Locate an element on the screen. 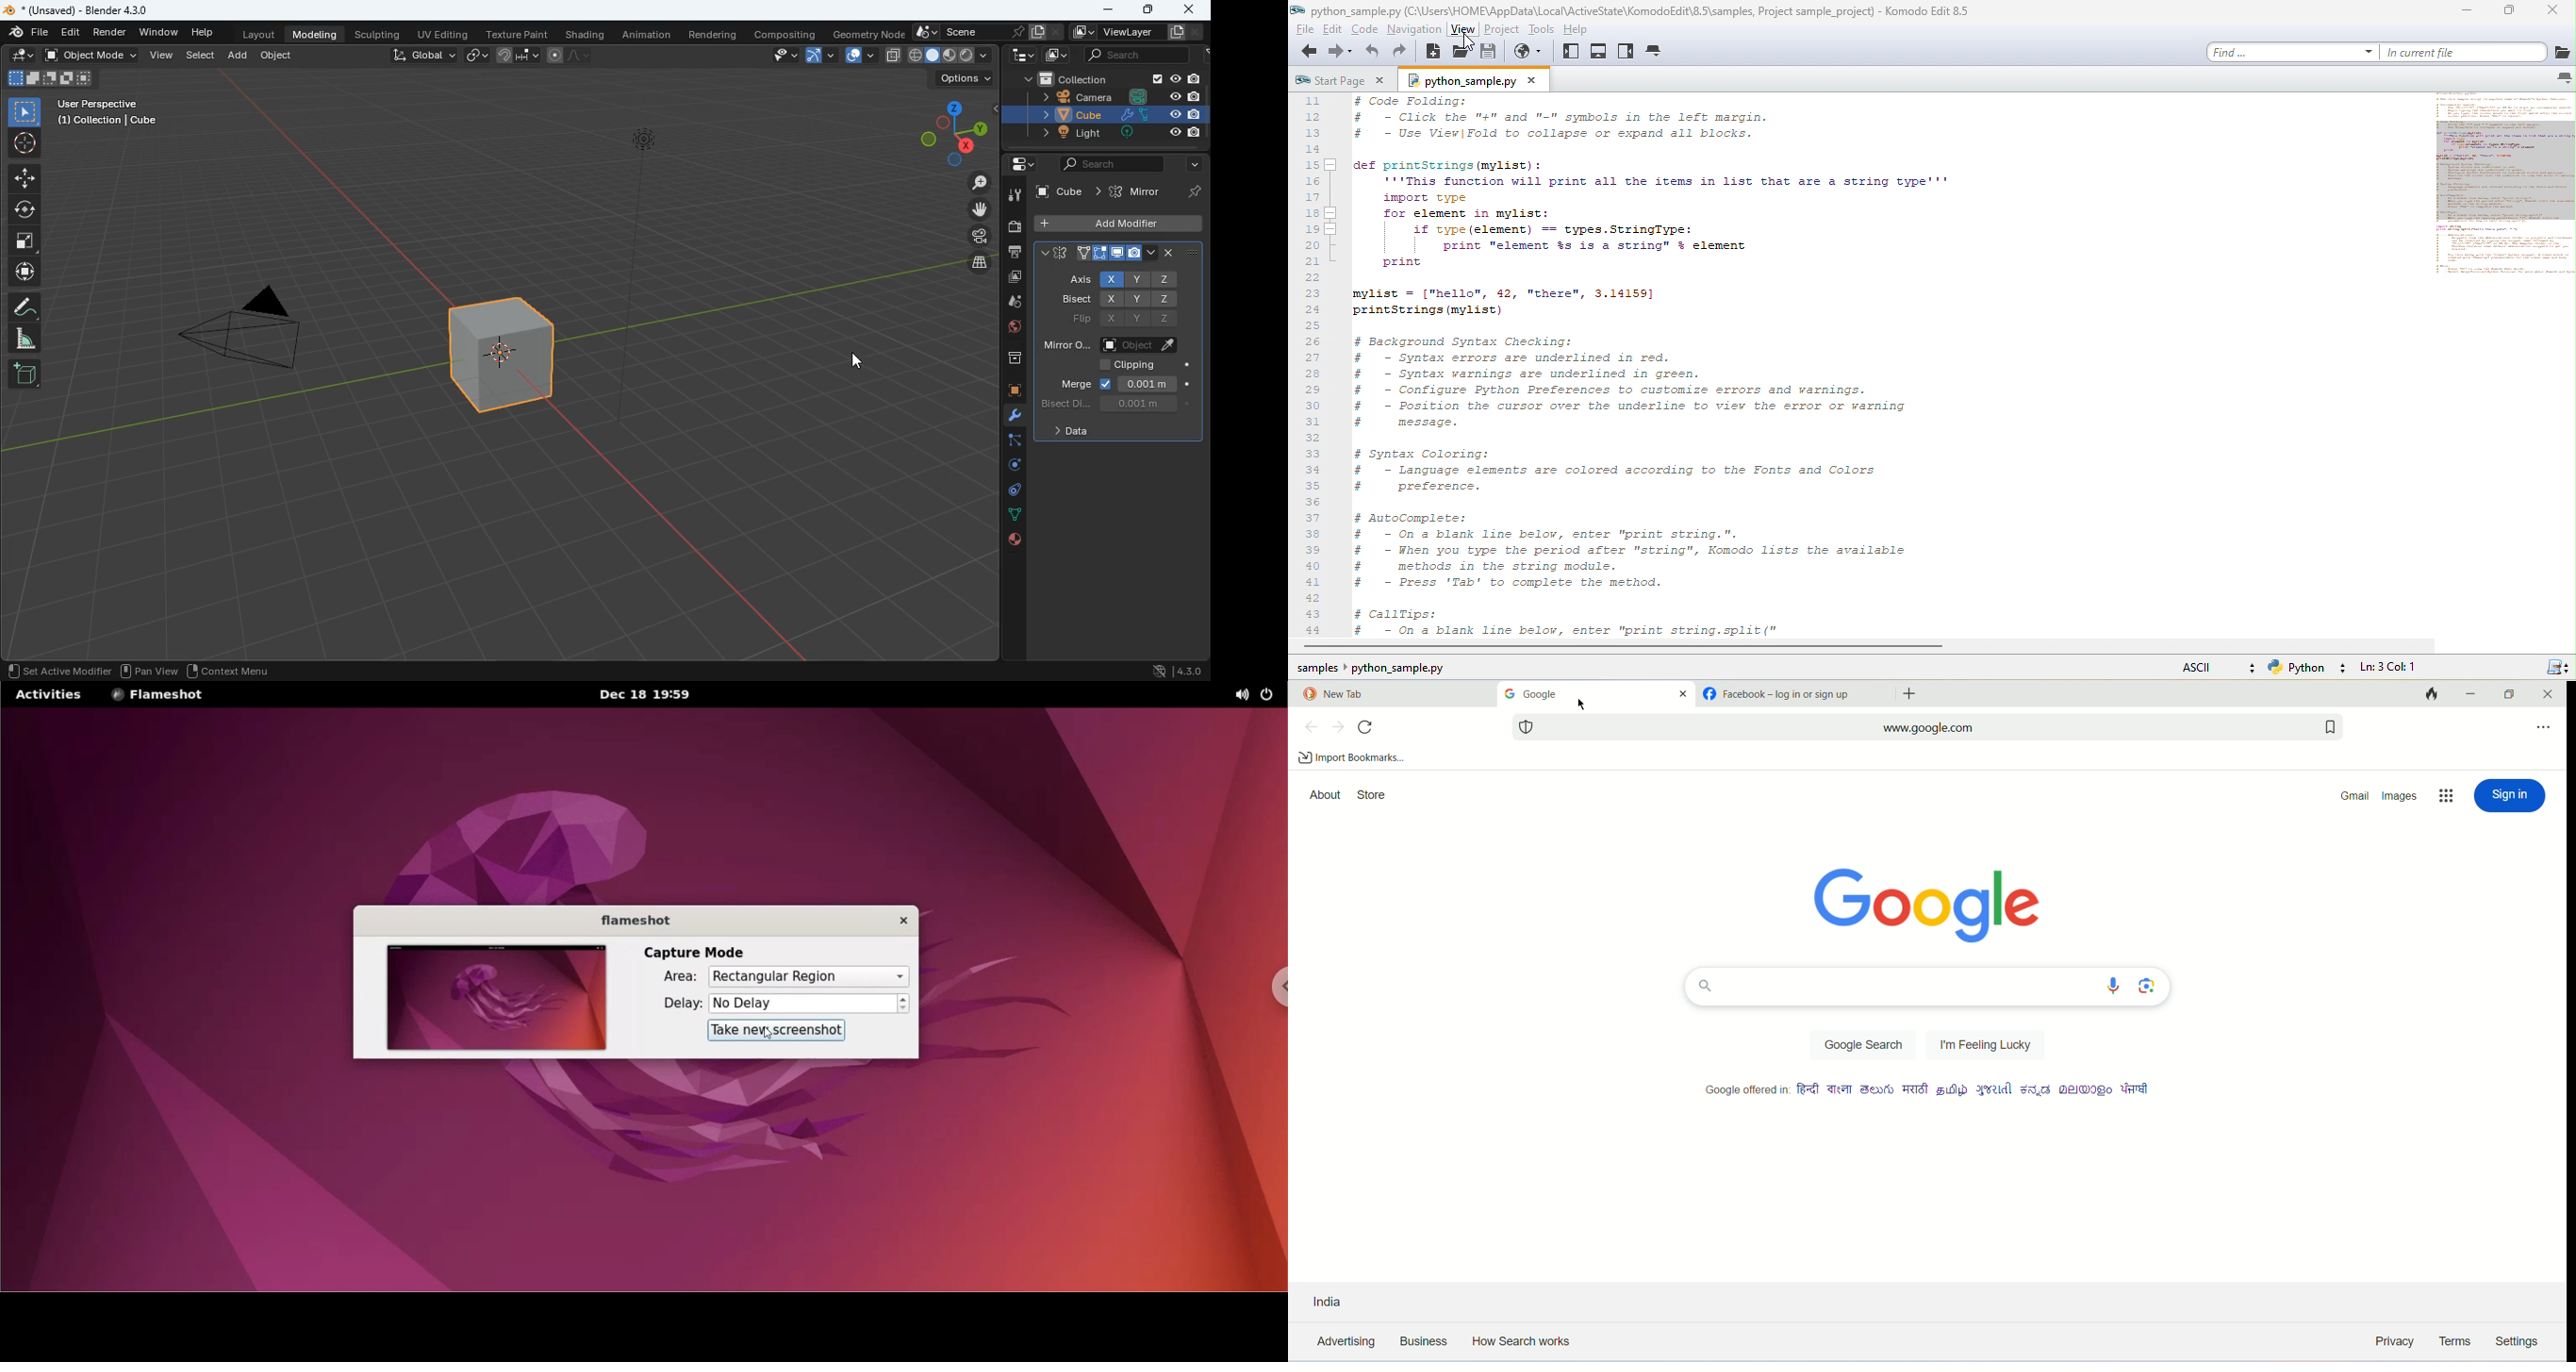 The height and width of the screenshot is (1372, 2576). add is located at coordinates (25, 373).